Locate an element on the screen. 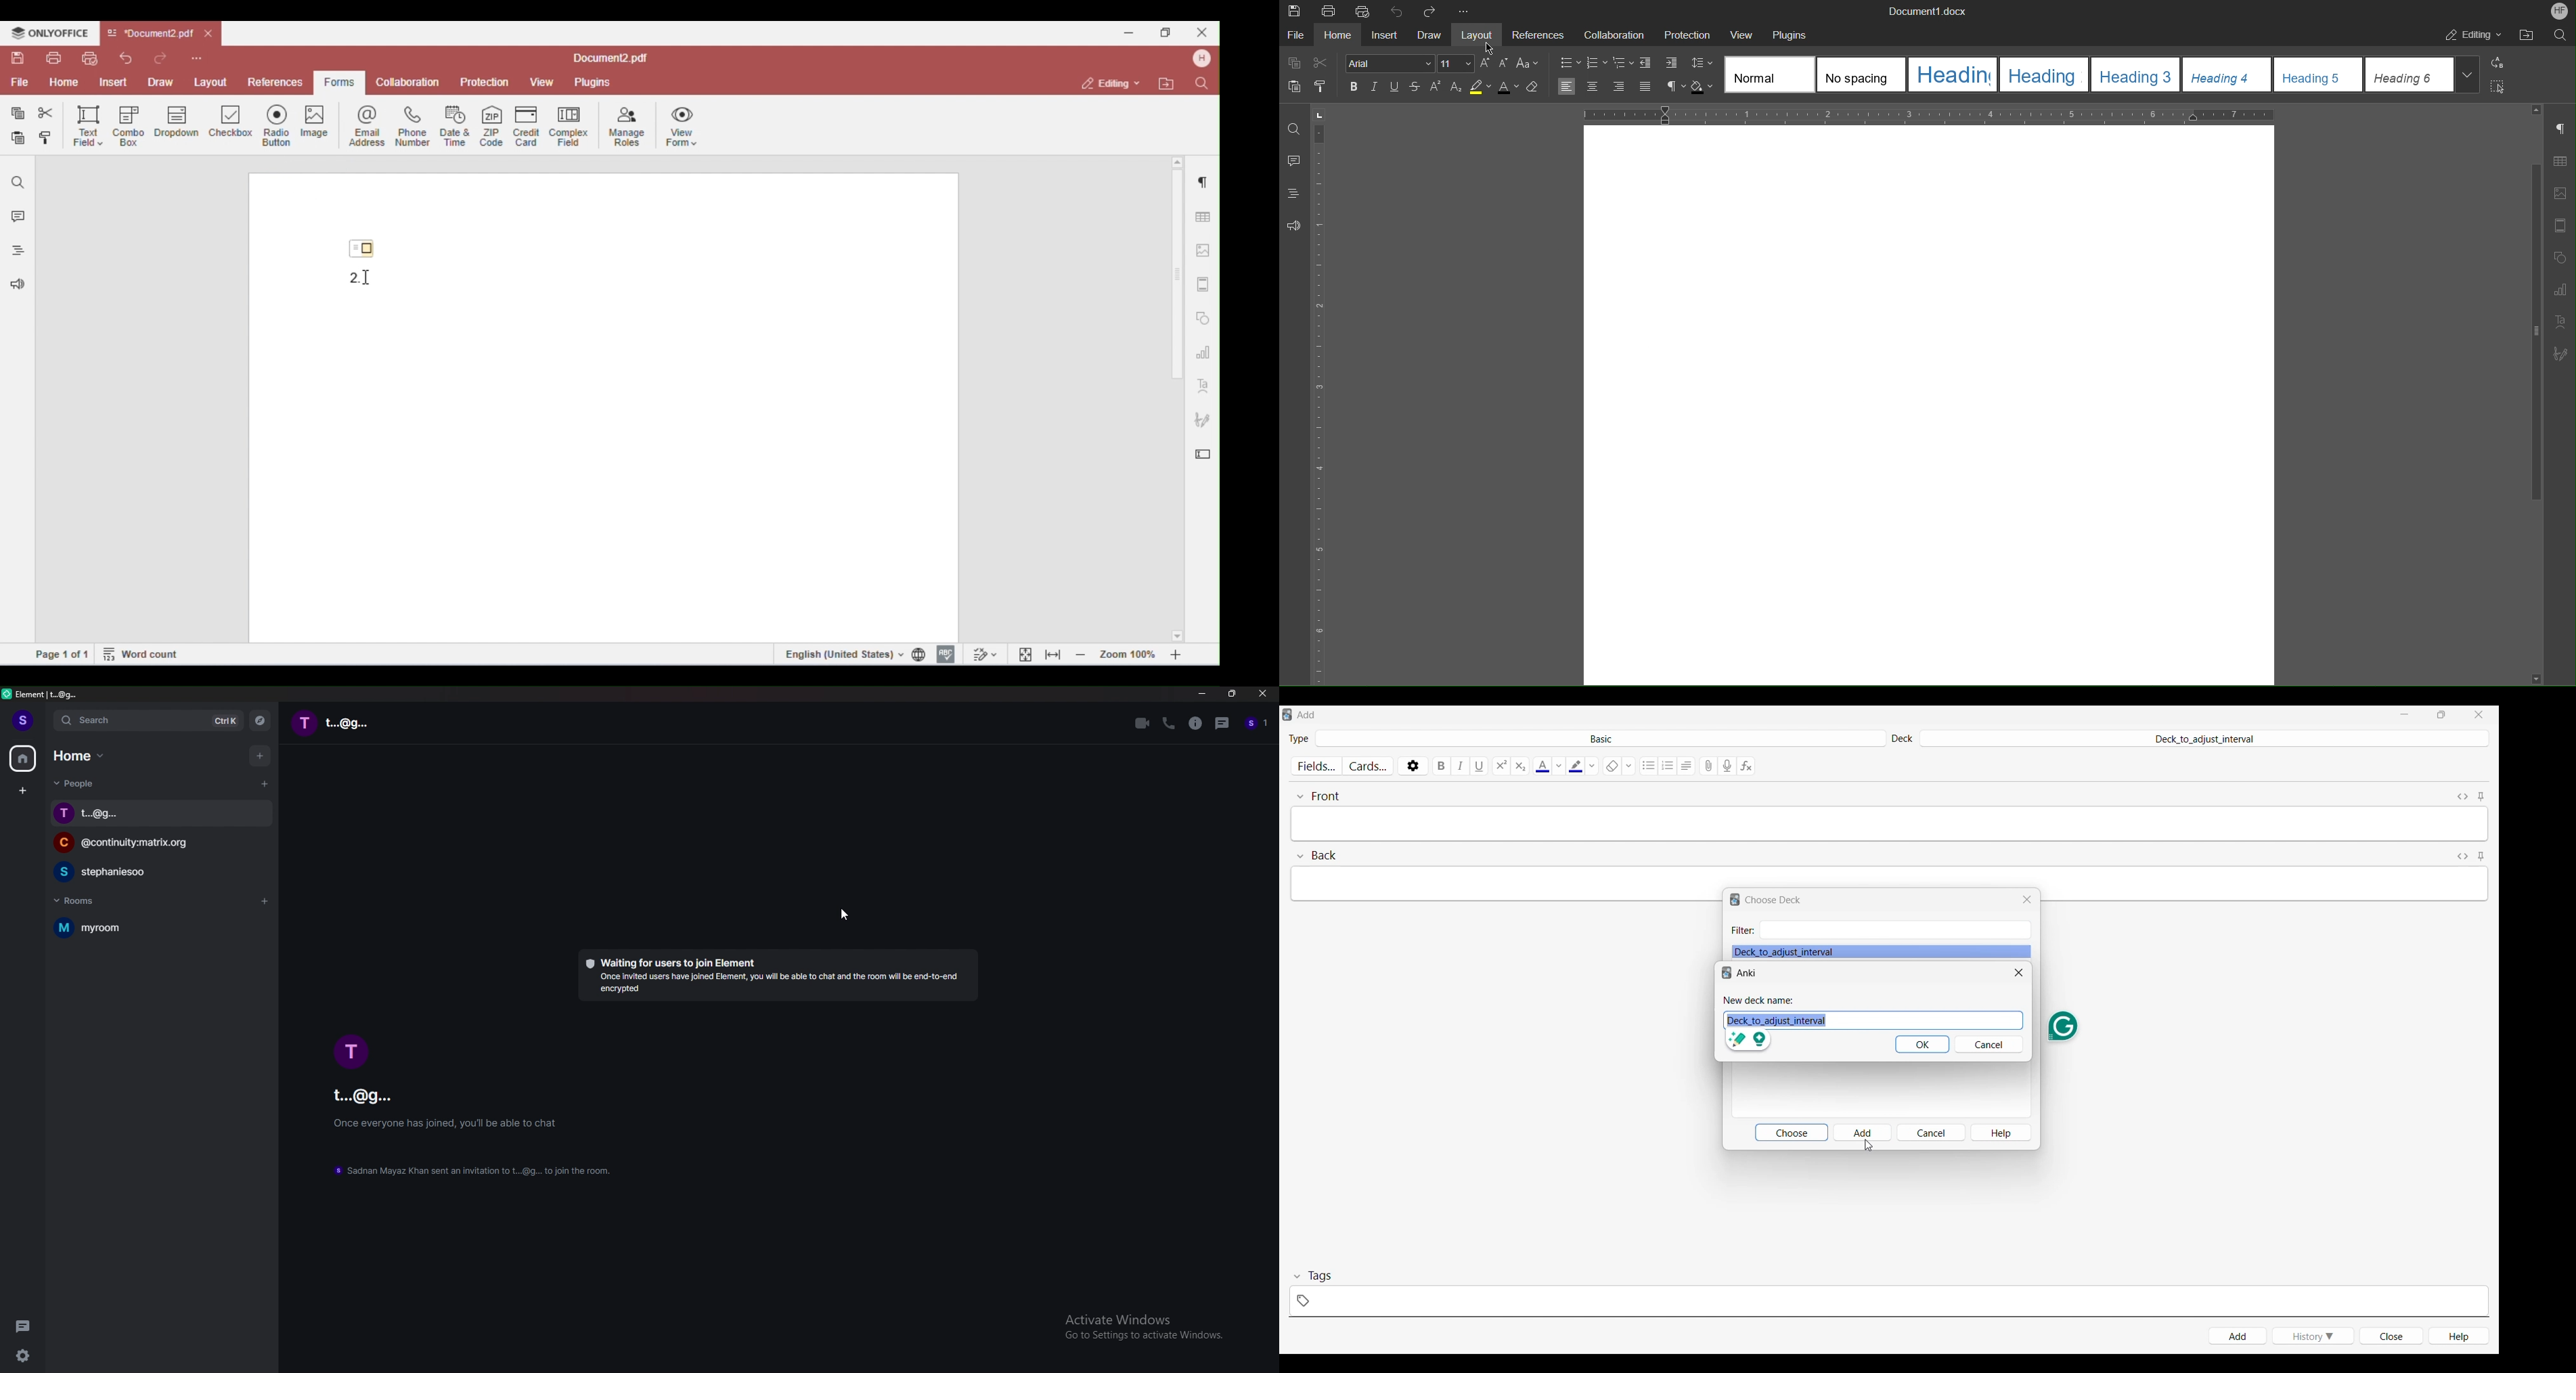 The width and height of the screenshot is (2576, 1400). Attach pictures/audio/video is located at coordinates (1709, 766).